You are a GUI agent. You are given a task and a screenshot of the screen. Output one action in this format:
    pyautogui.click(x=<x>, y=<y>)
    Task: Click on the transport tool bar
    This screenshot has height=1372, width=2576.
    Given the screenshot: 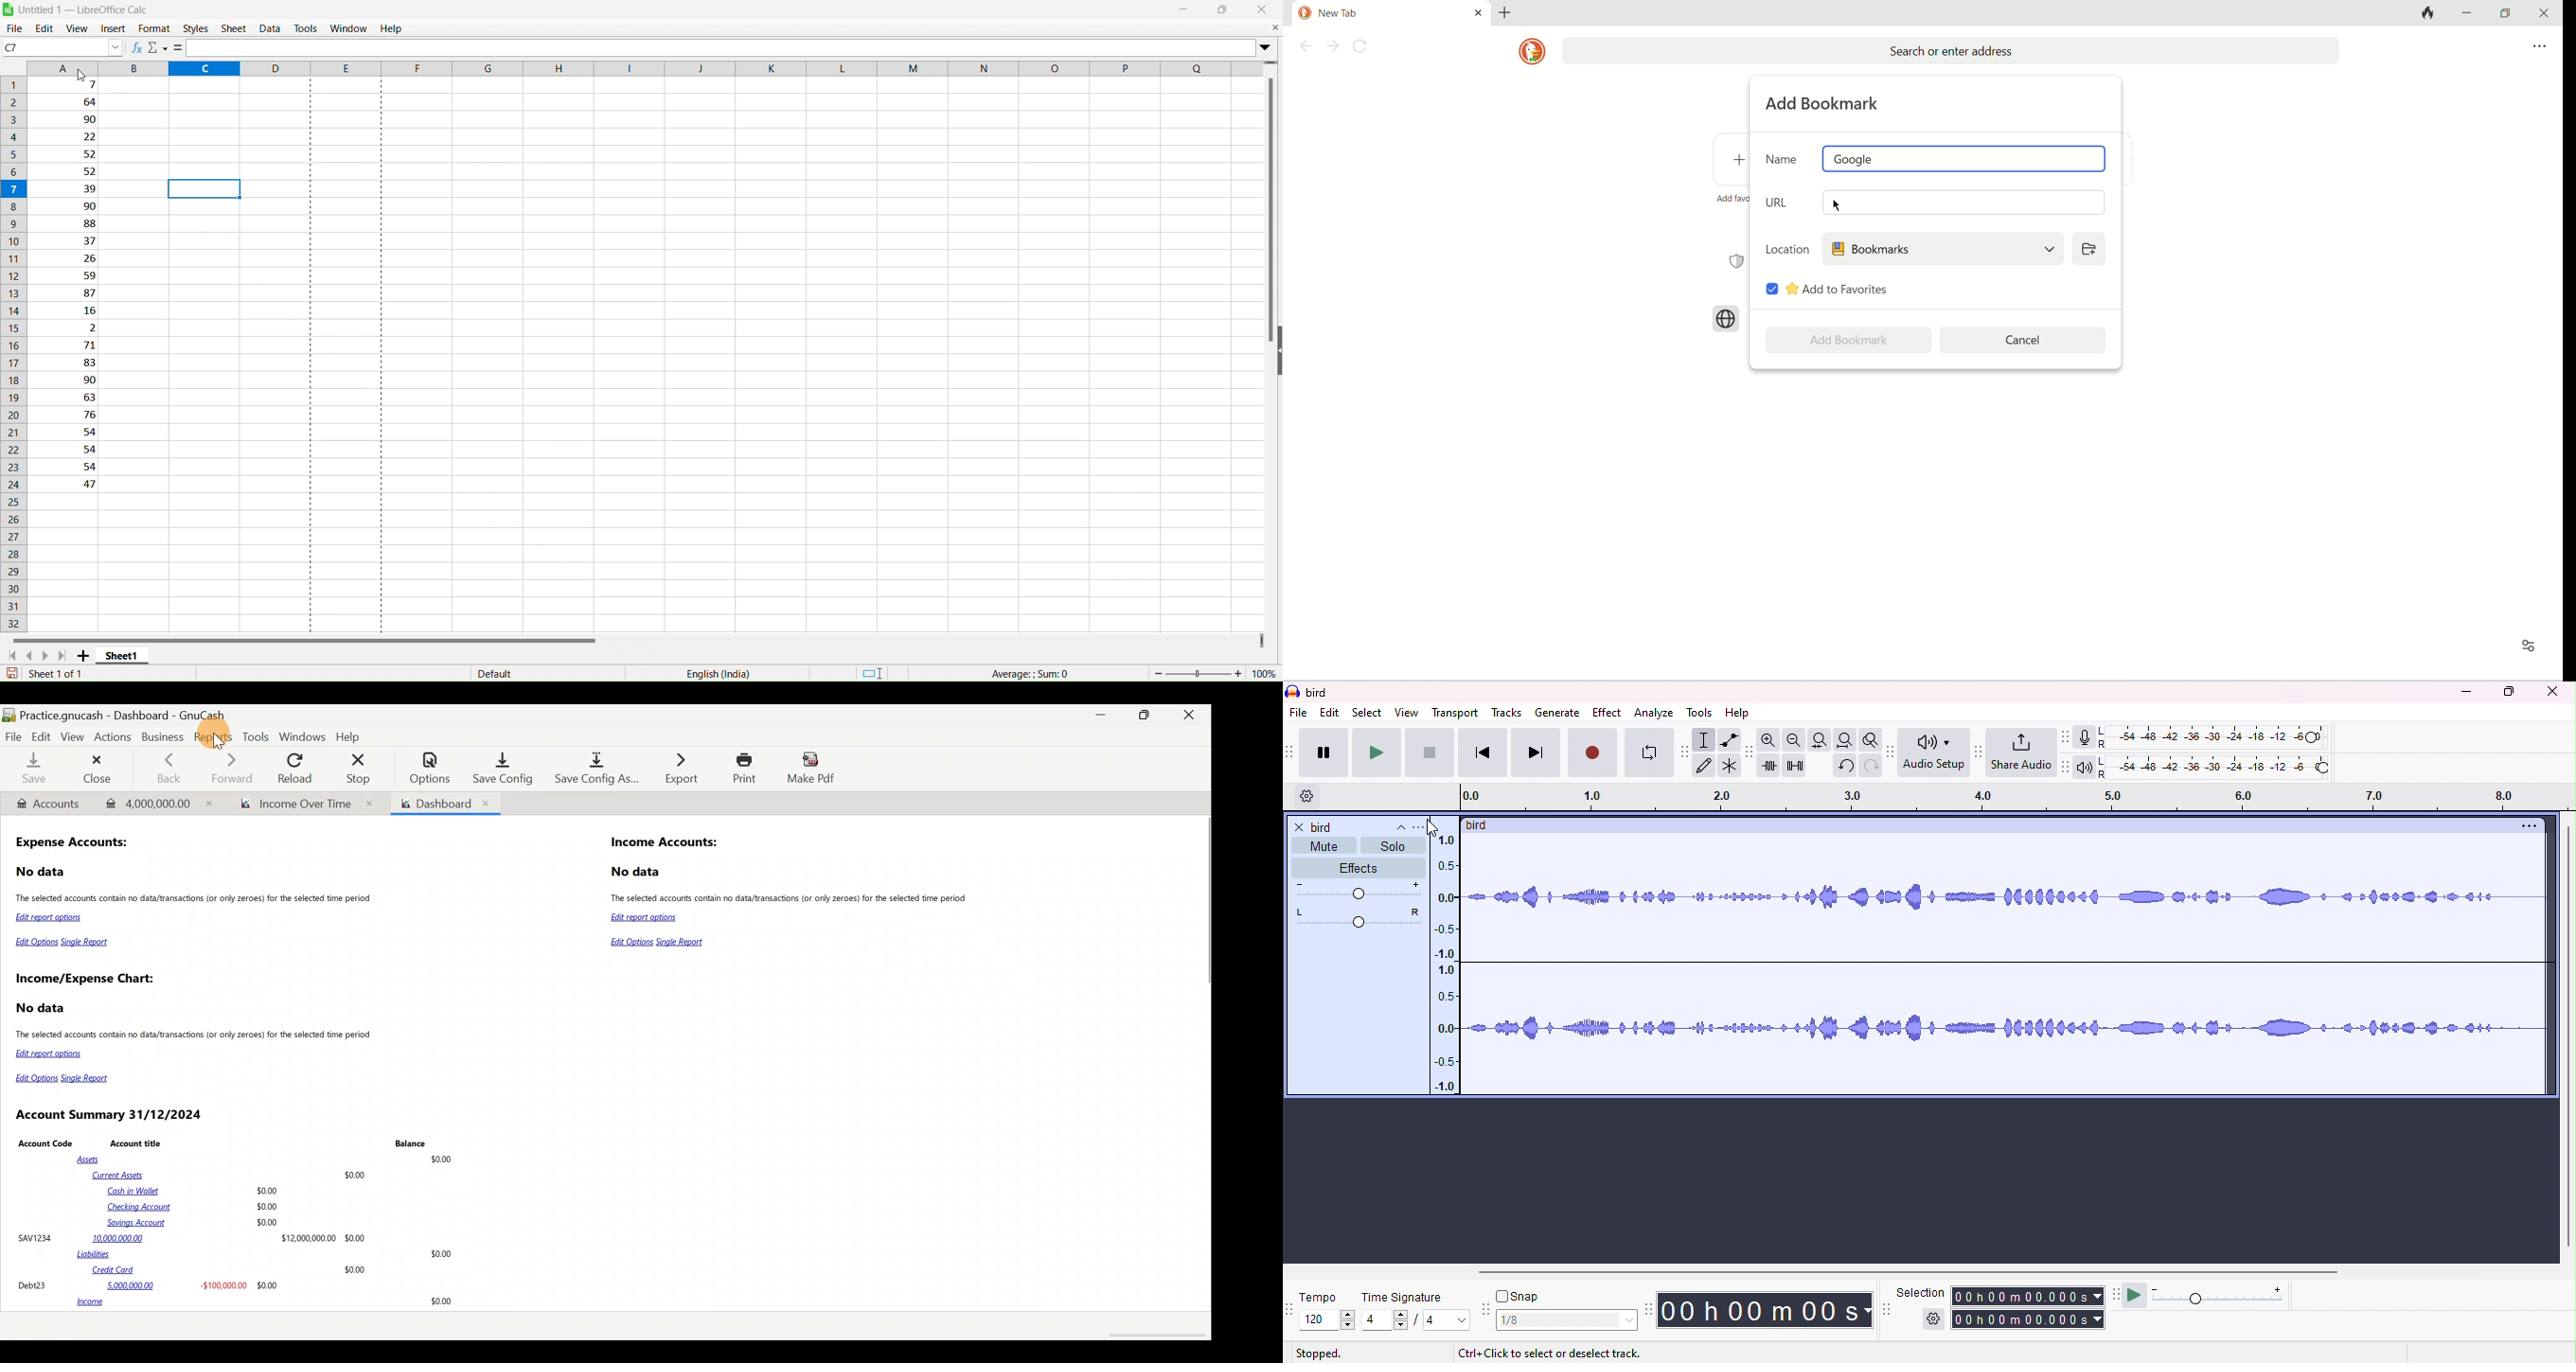 What is the action you would take?
    pyautogui.click(x=1291, y=752)
    